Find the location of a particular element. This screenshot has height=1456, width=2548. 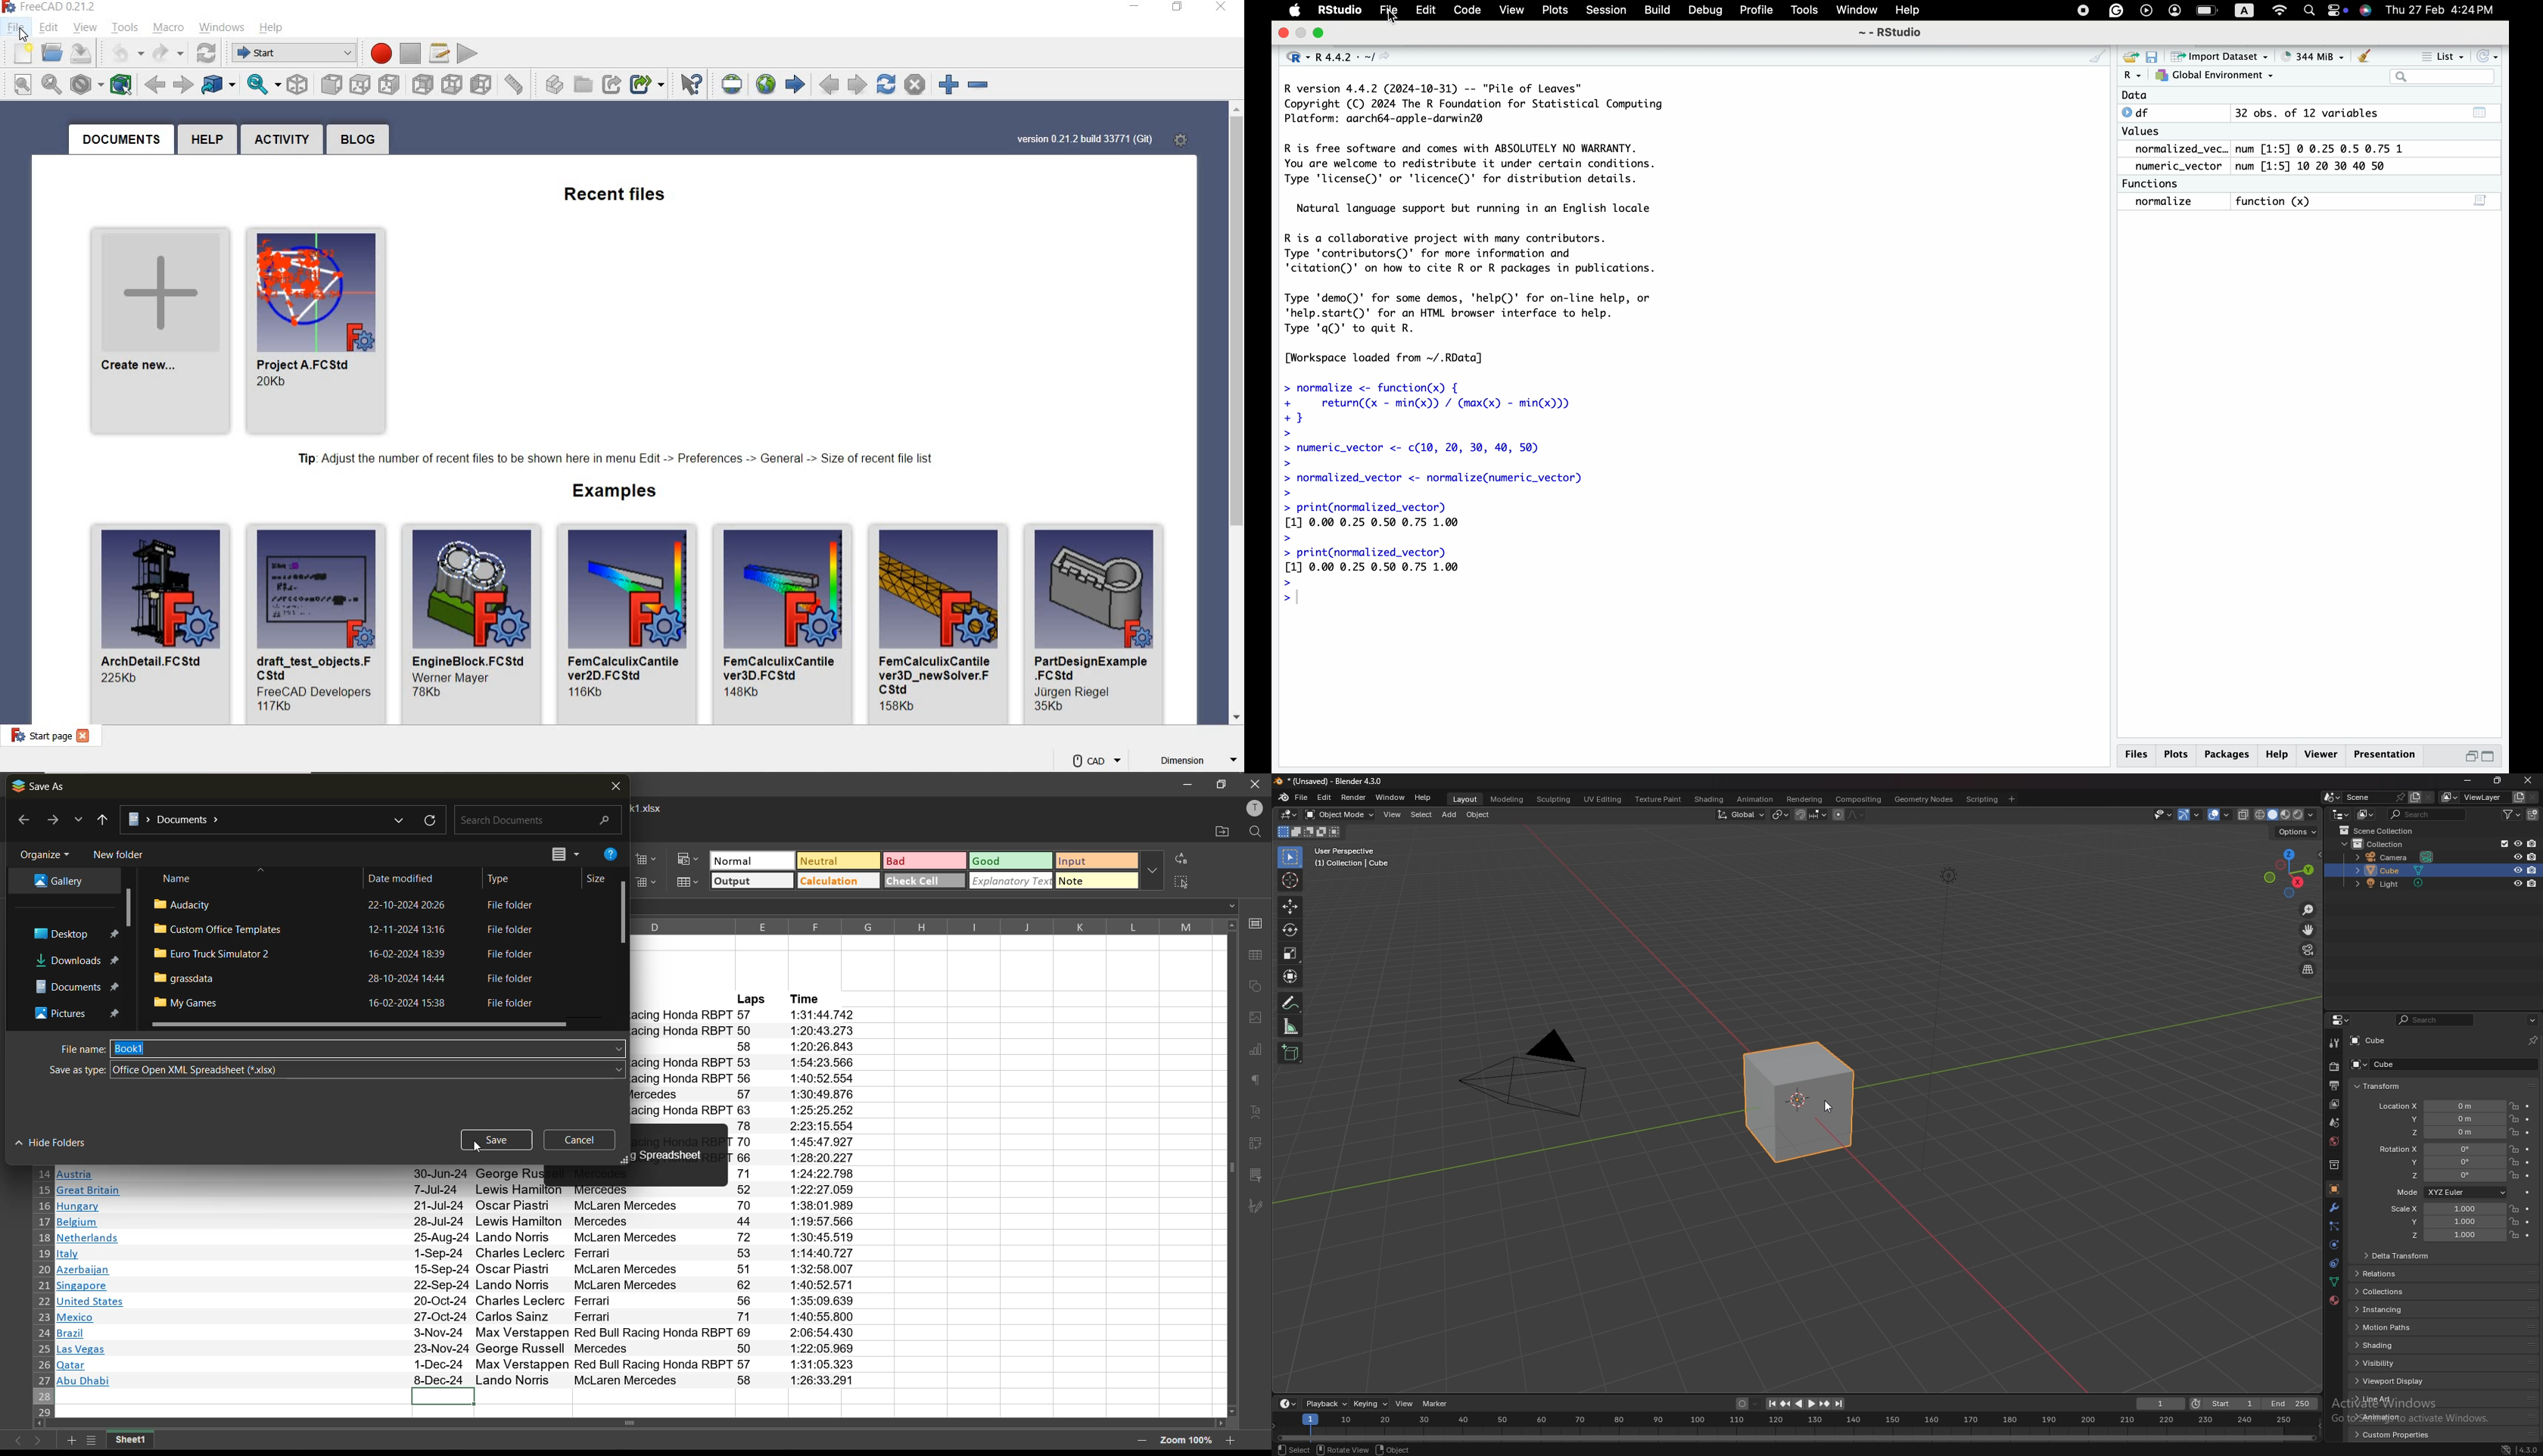

maximize is located at coordinates (1301, 33).